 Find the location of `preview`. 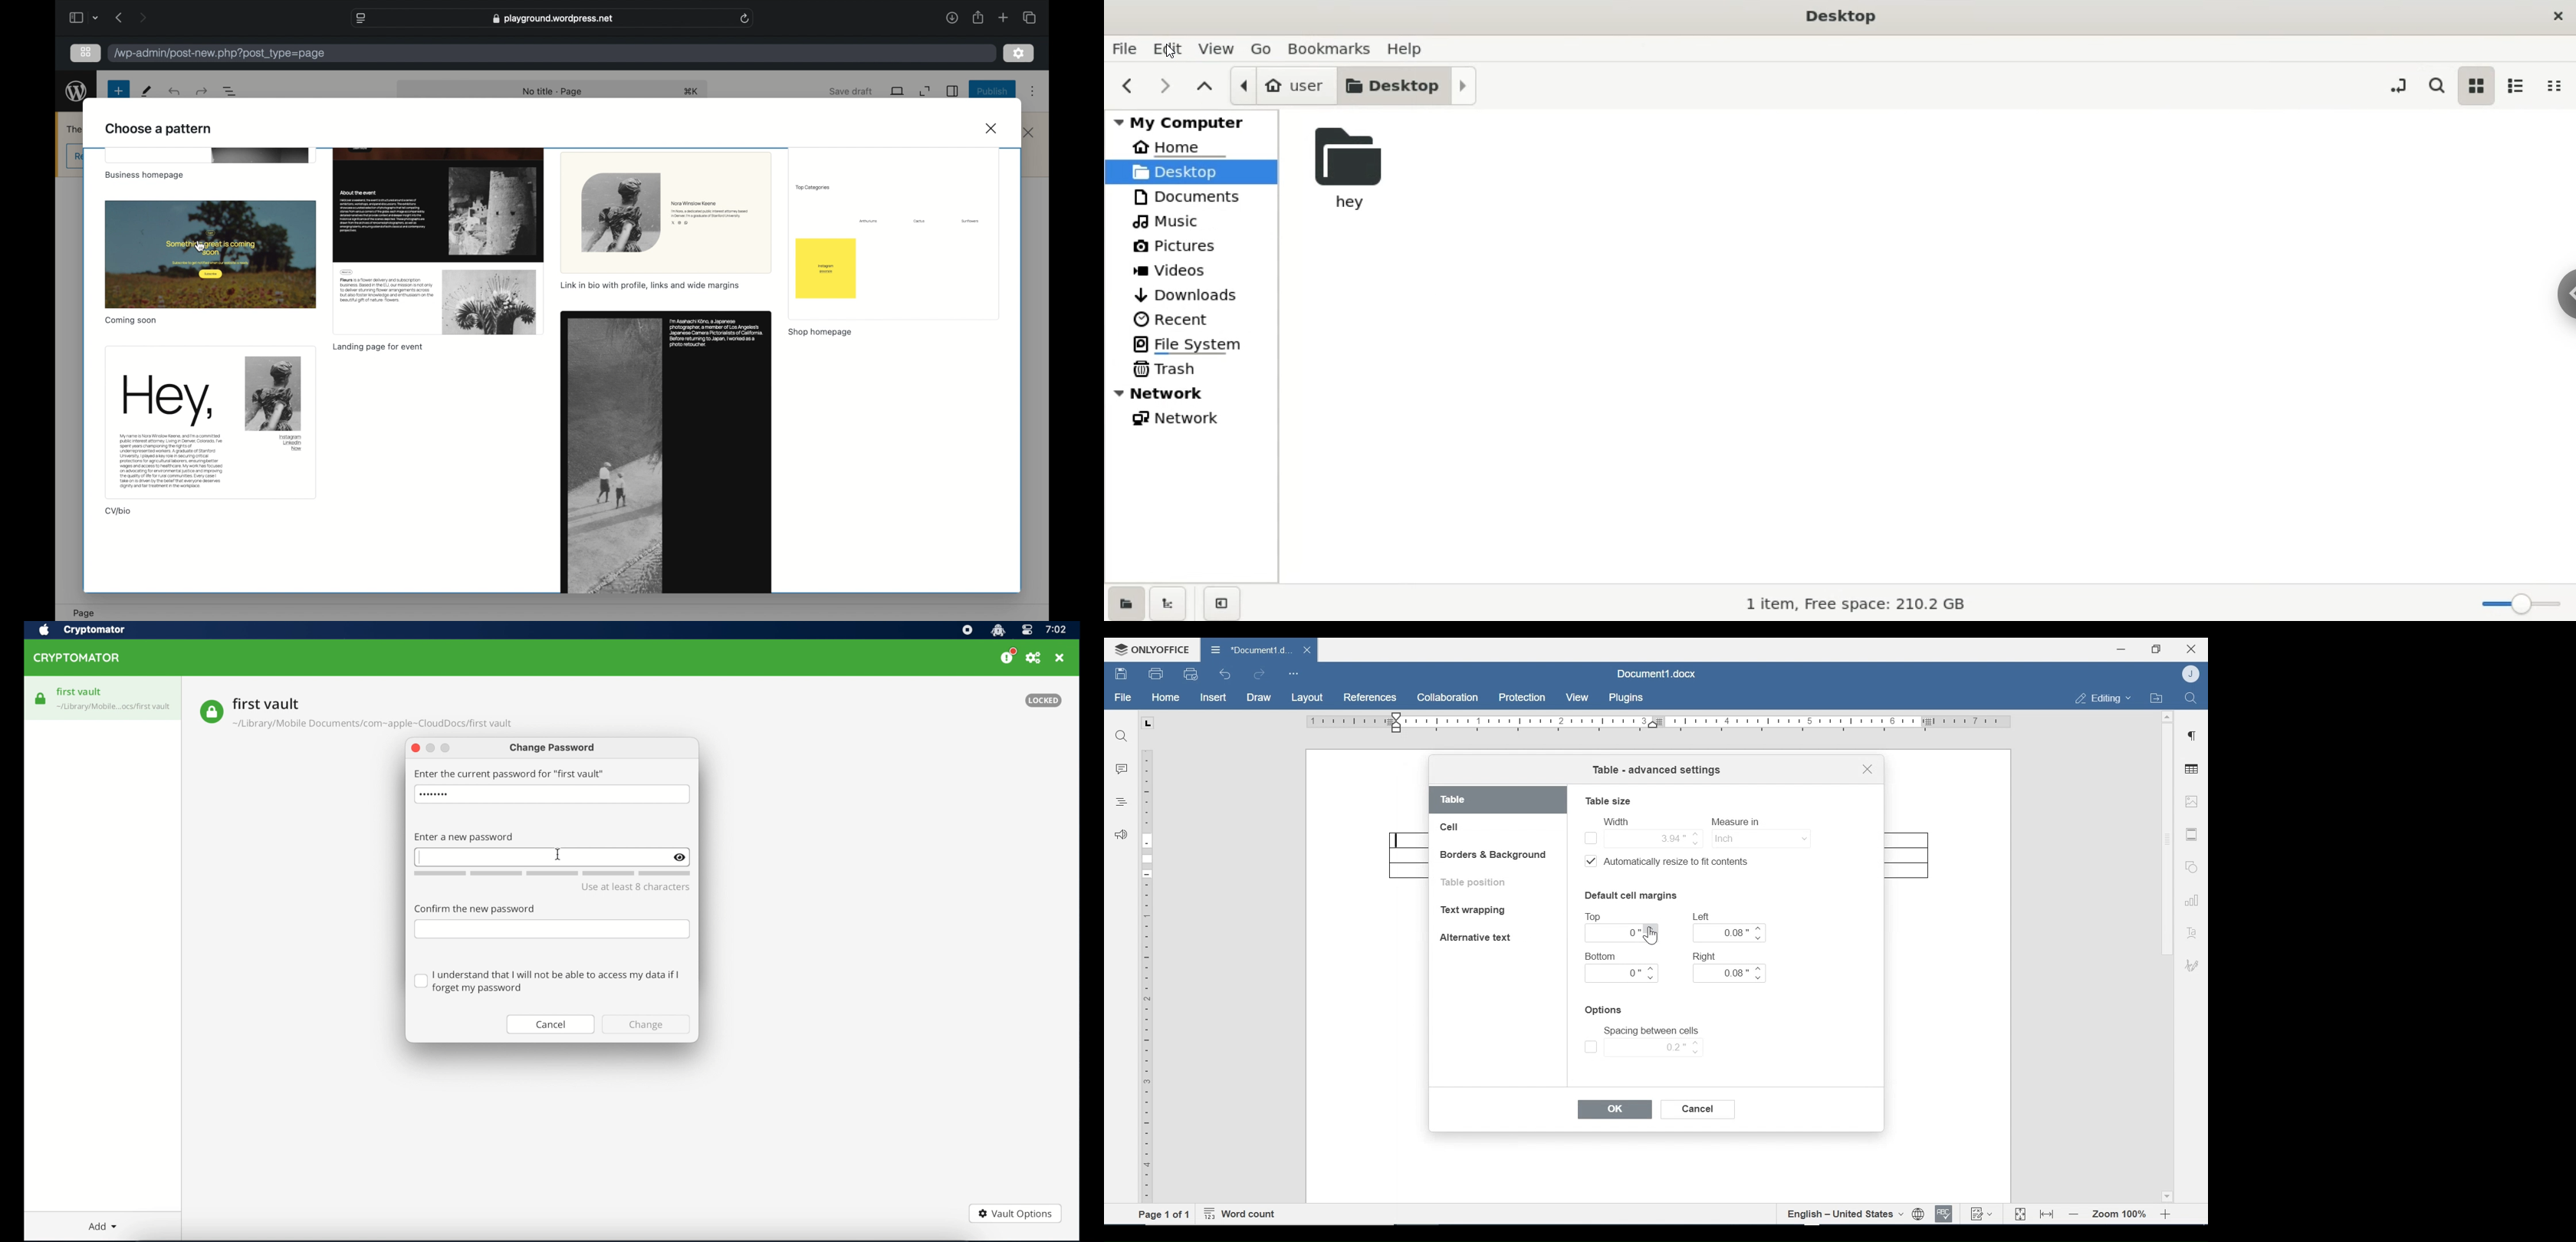

preview is located at coordinates (439, 240).